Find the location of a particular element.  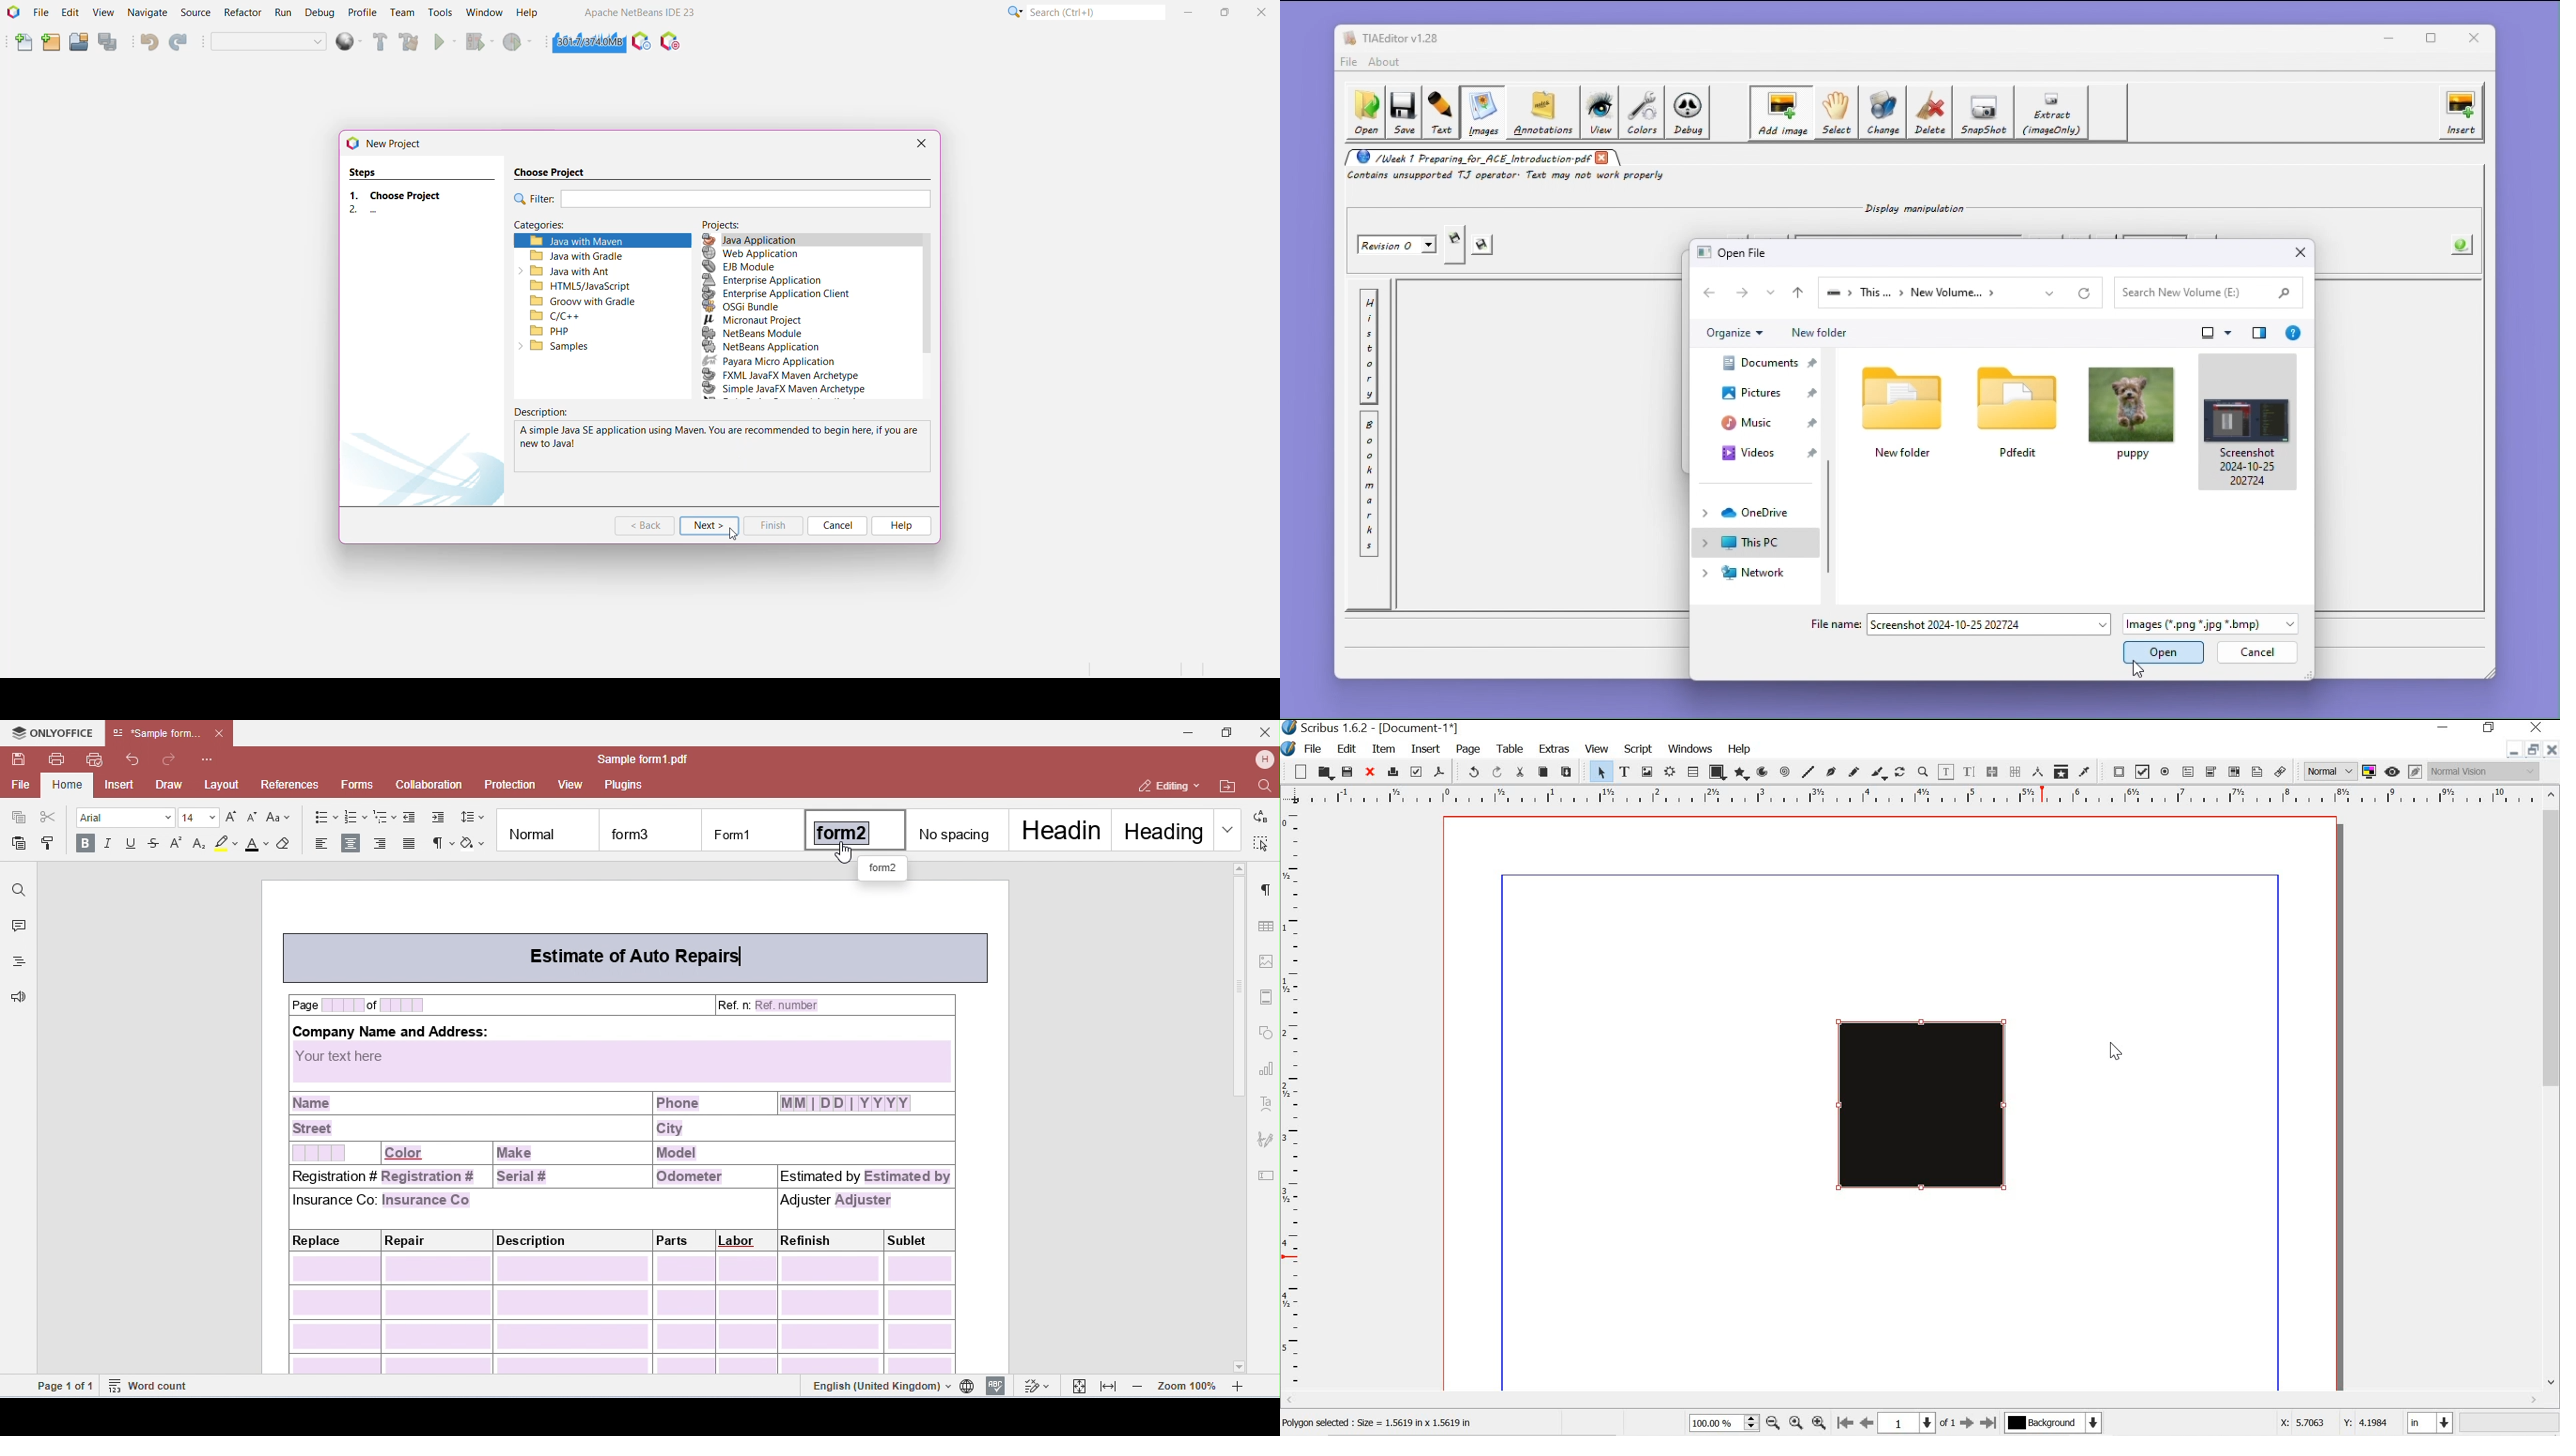

Scribus 1.6.2 - [Document-1*] is located at coordinates (1389, 728).